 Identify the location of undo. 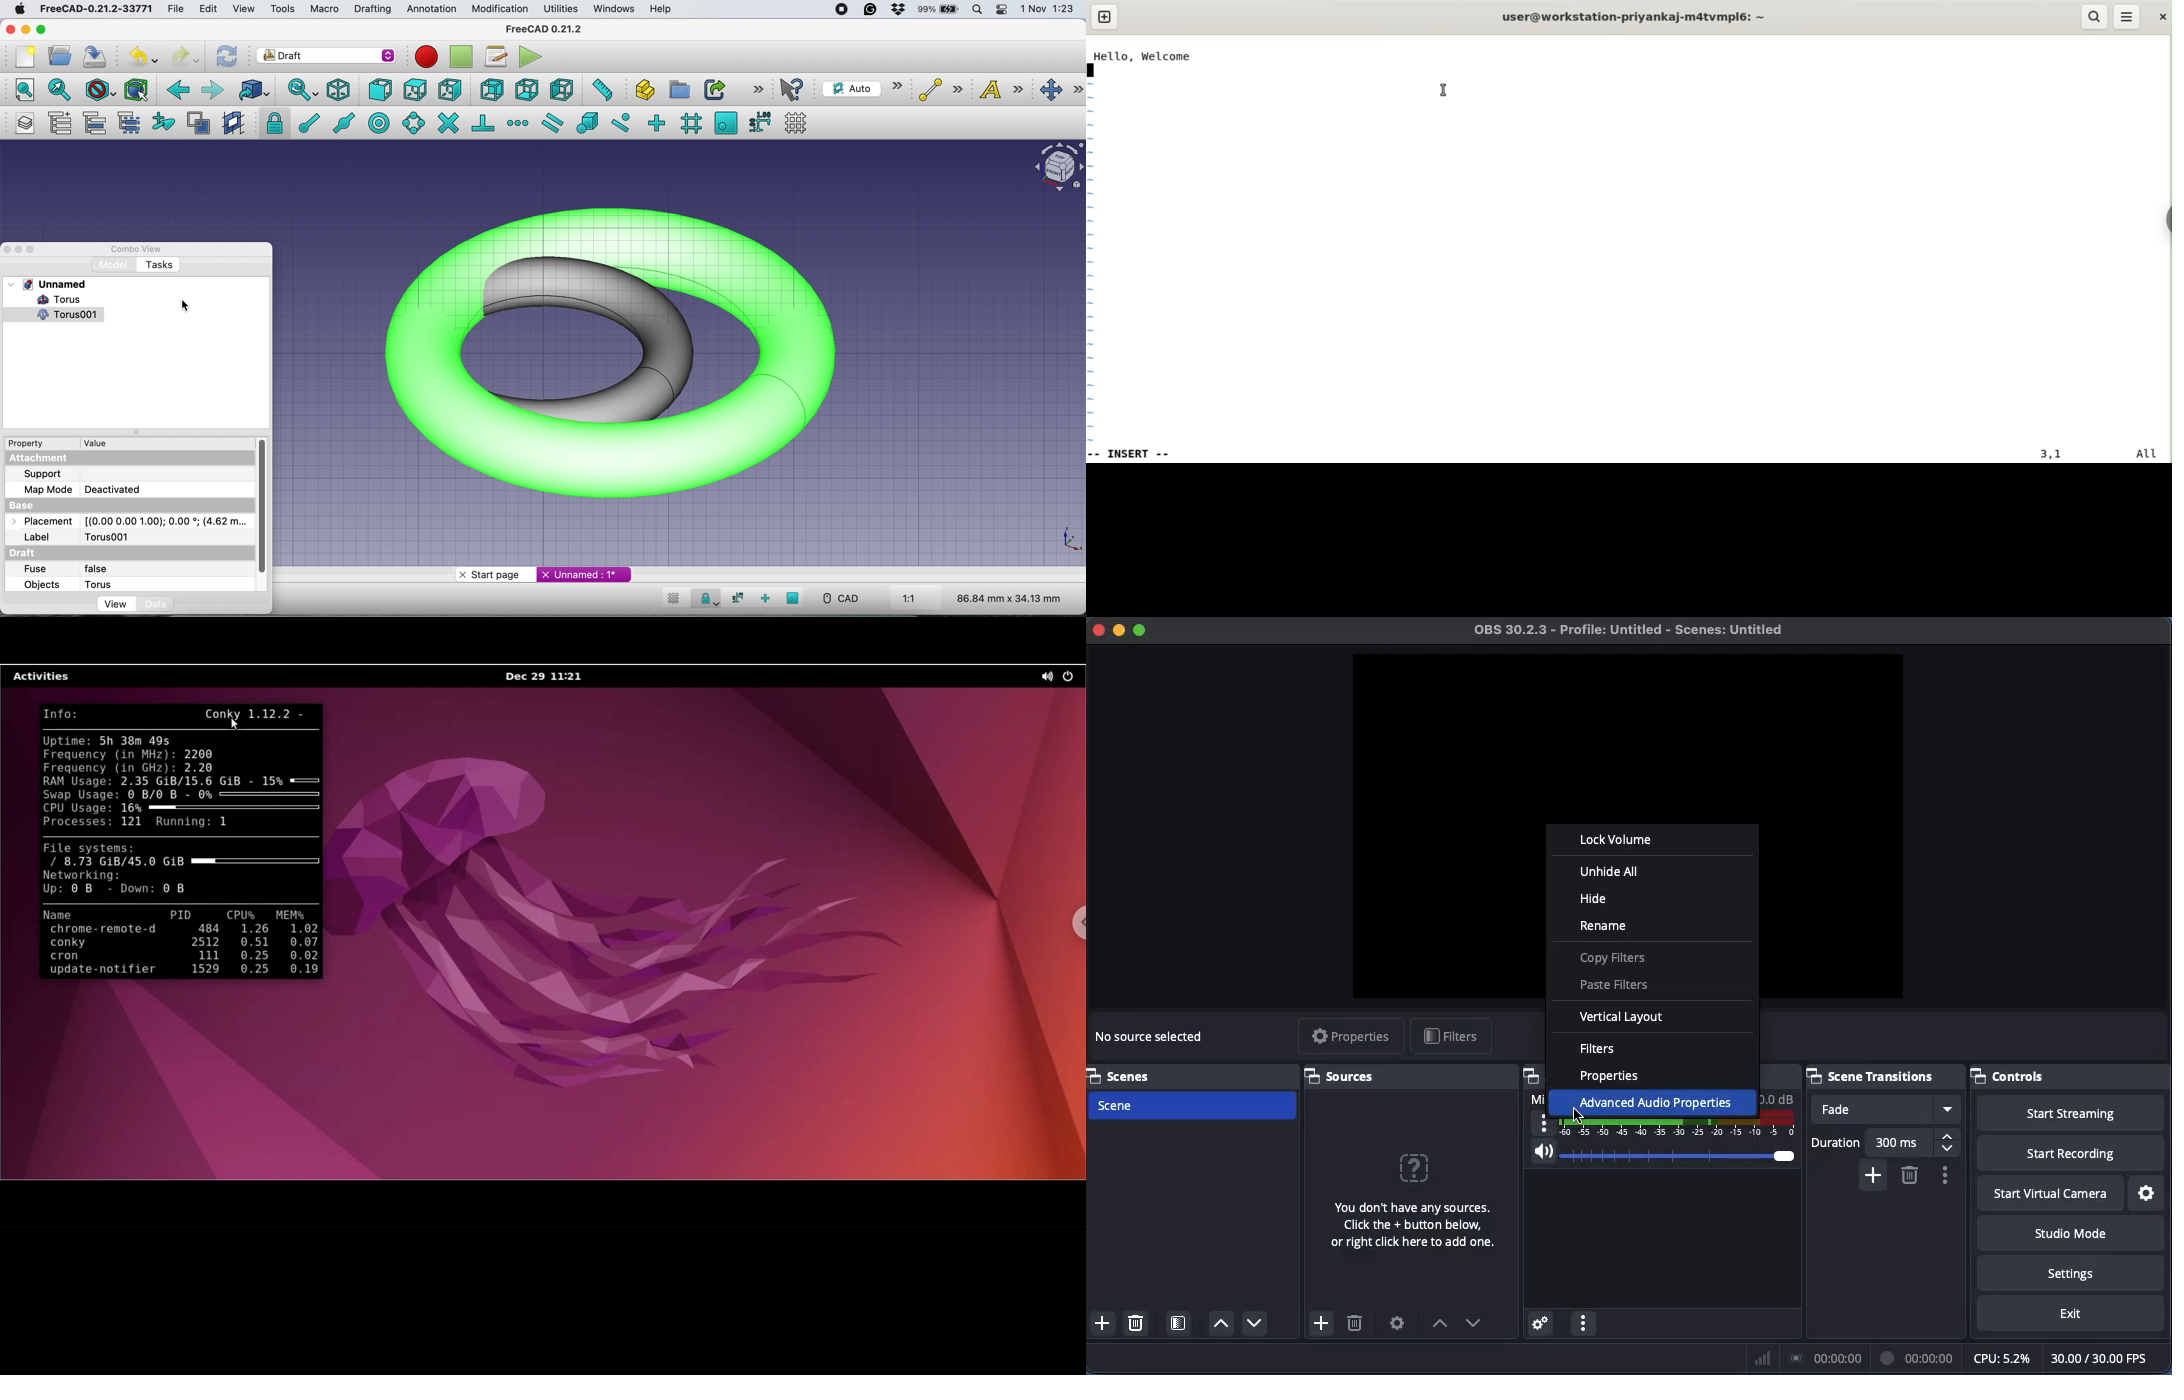
(143, 54).